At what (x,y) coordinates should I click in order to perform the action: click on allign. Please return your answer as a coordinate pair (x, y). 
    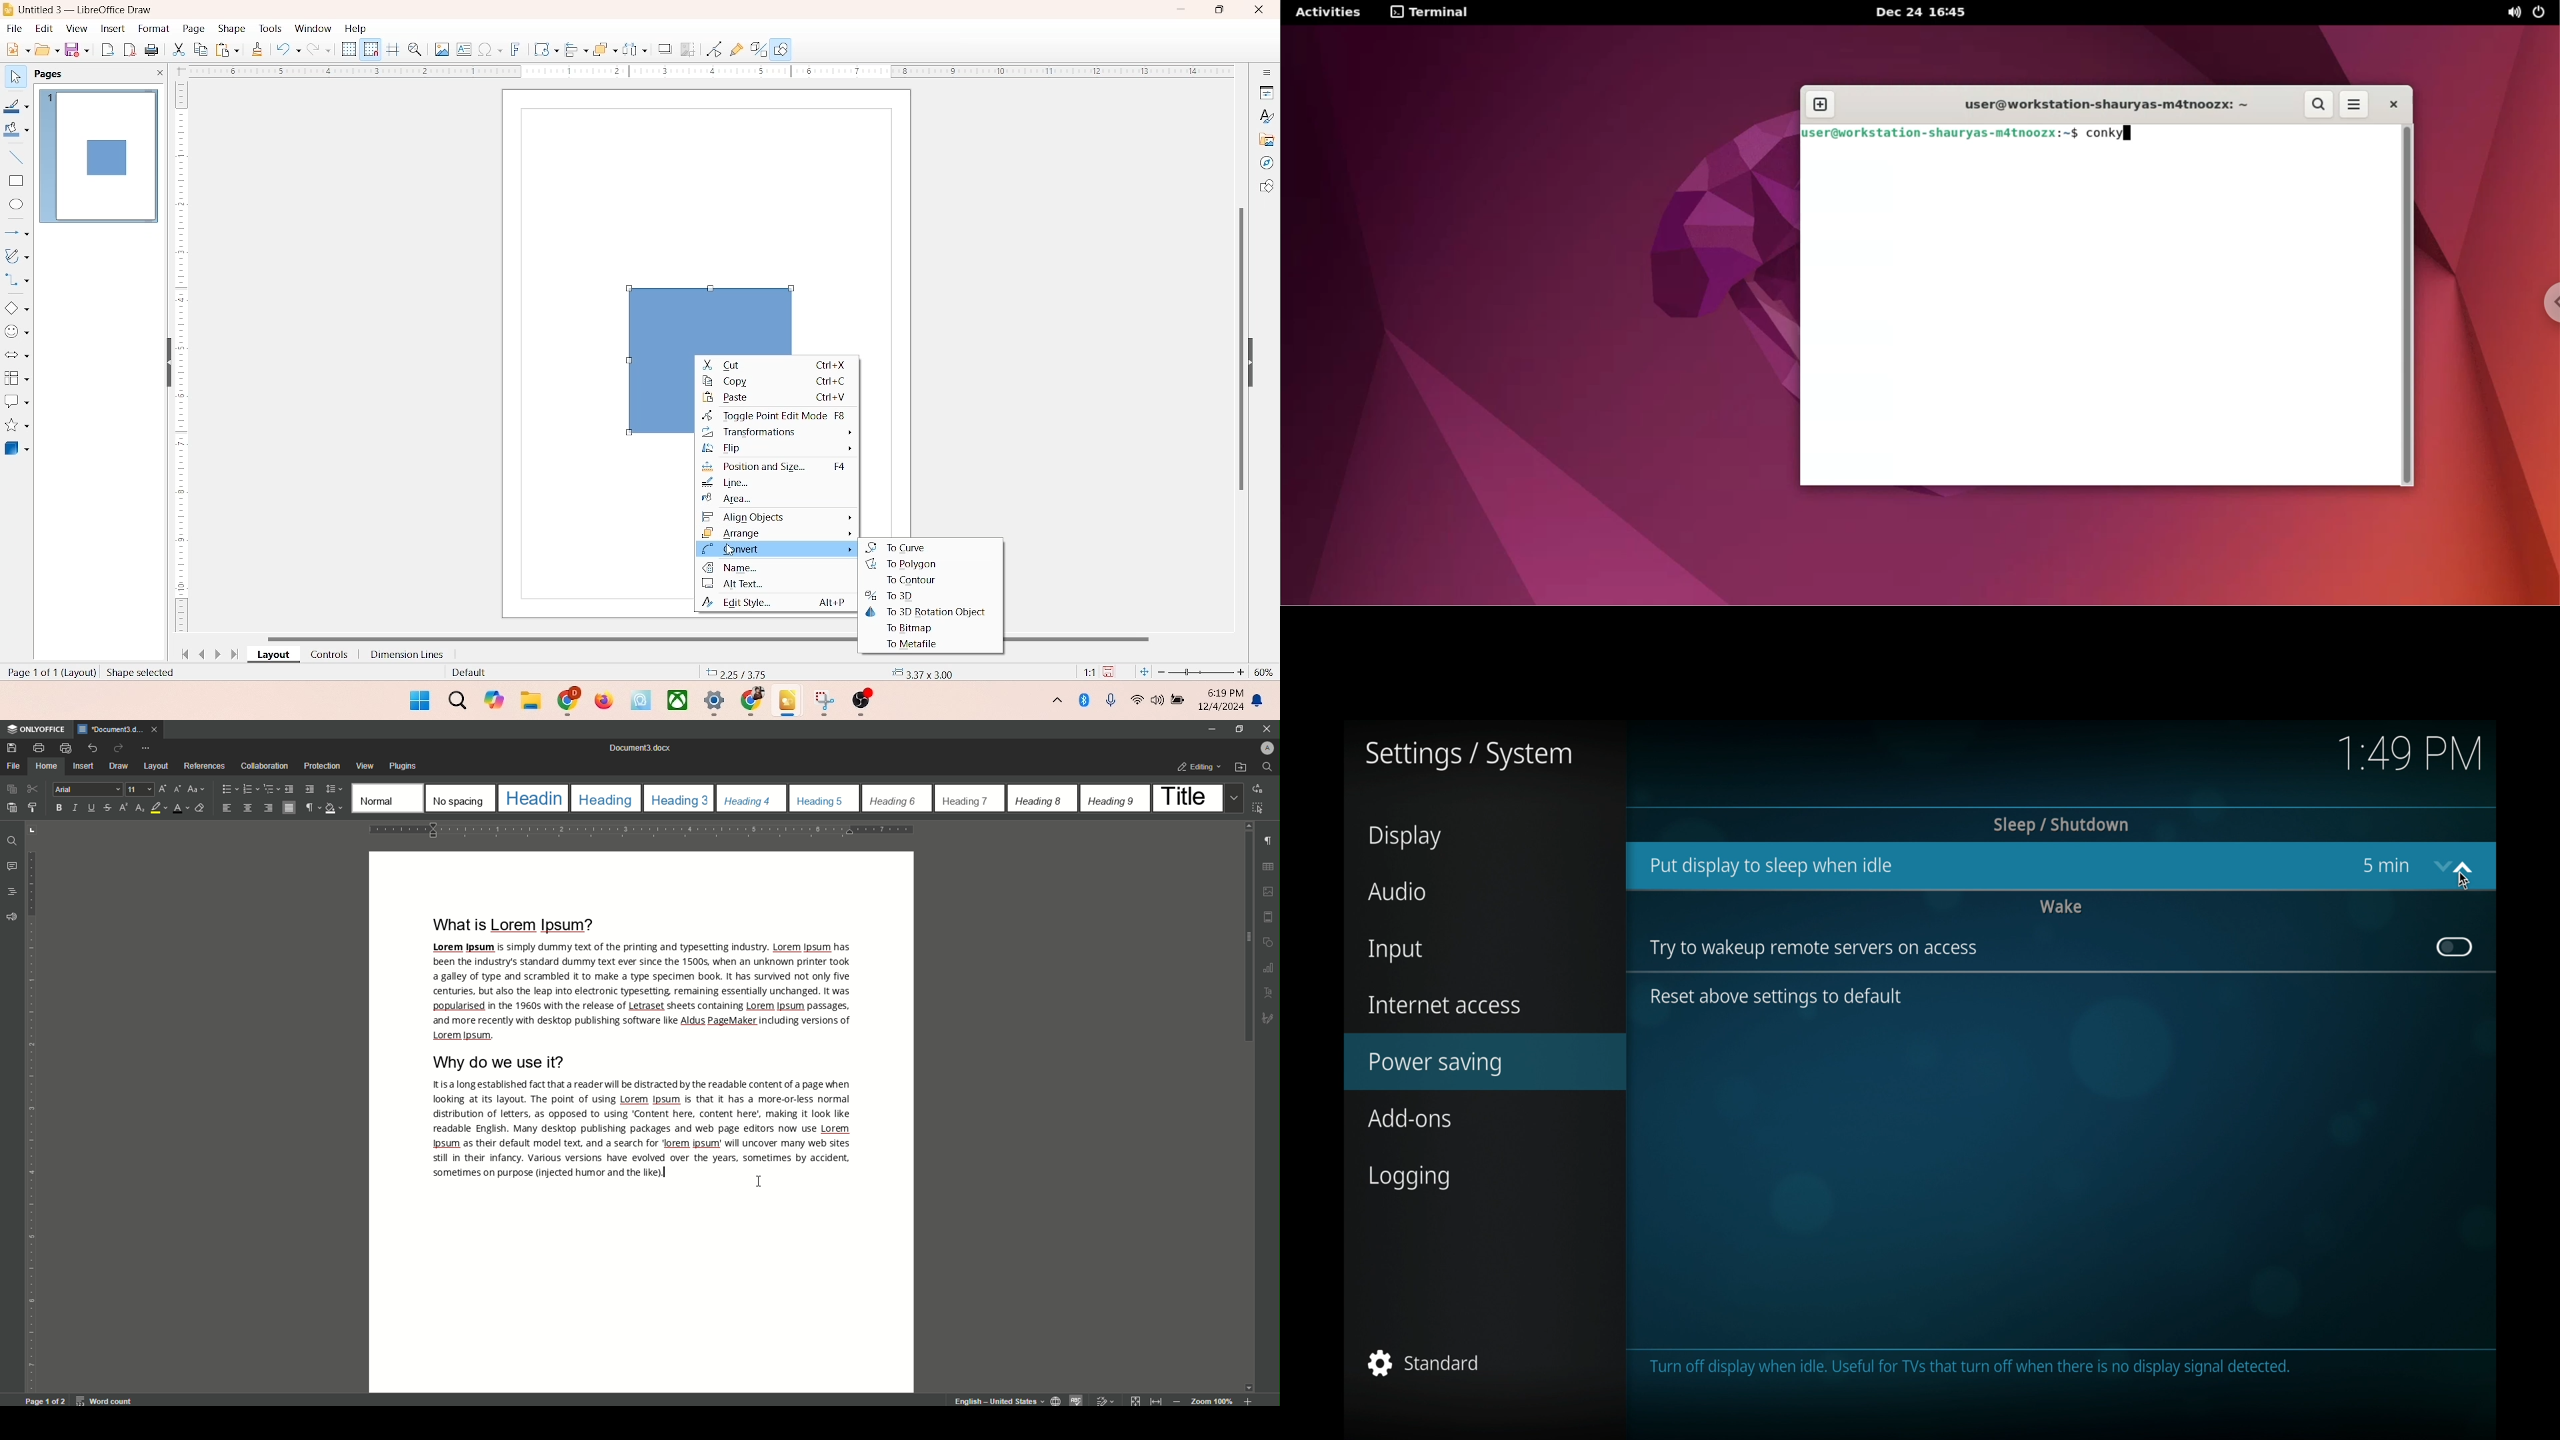
    Looking at the image, I should click on (572, 47).